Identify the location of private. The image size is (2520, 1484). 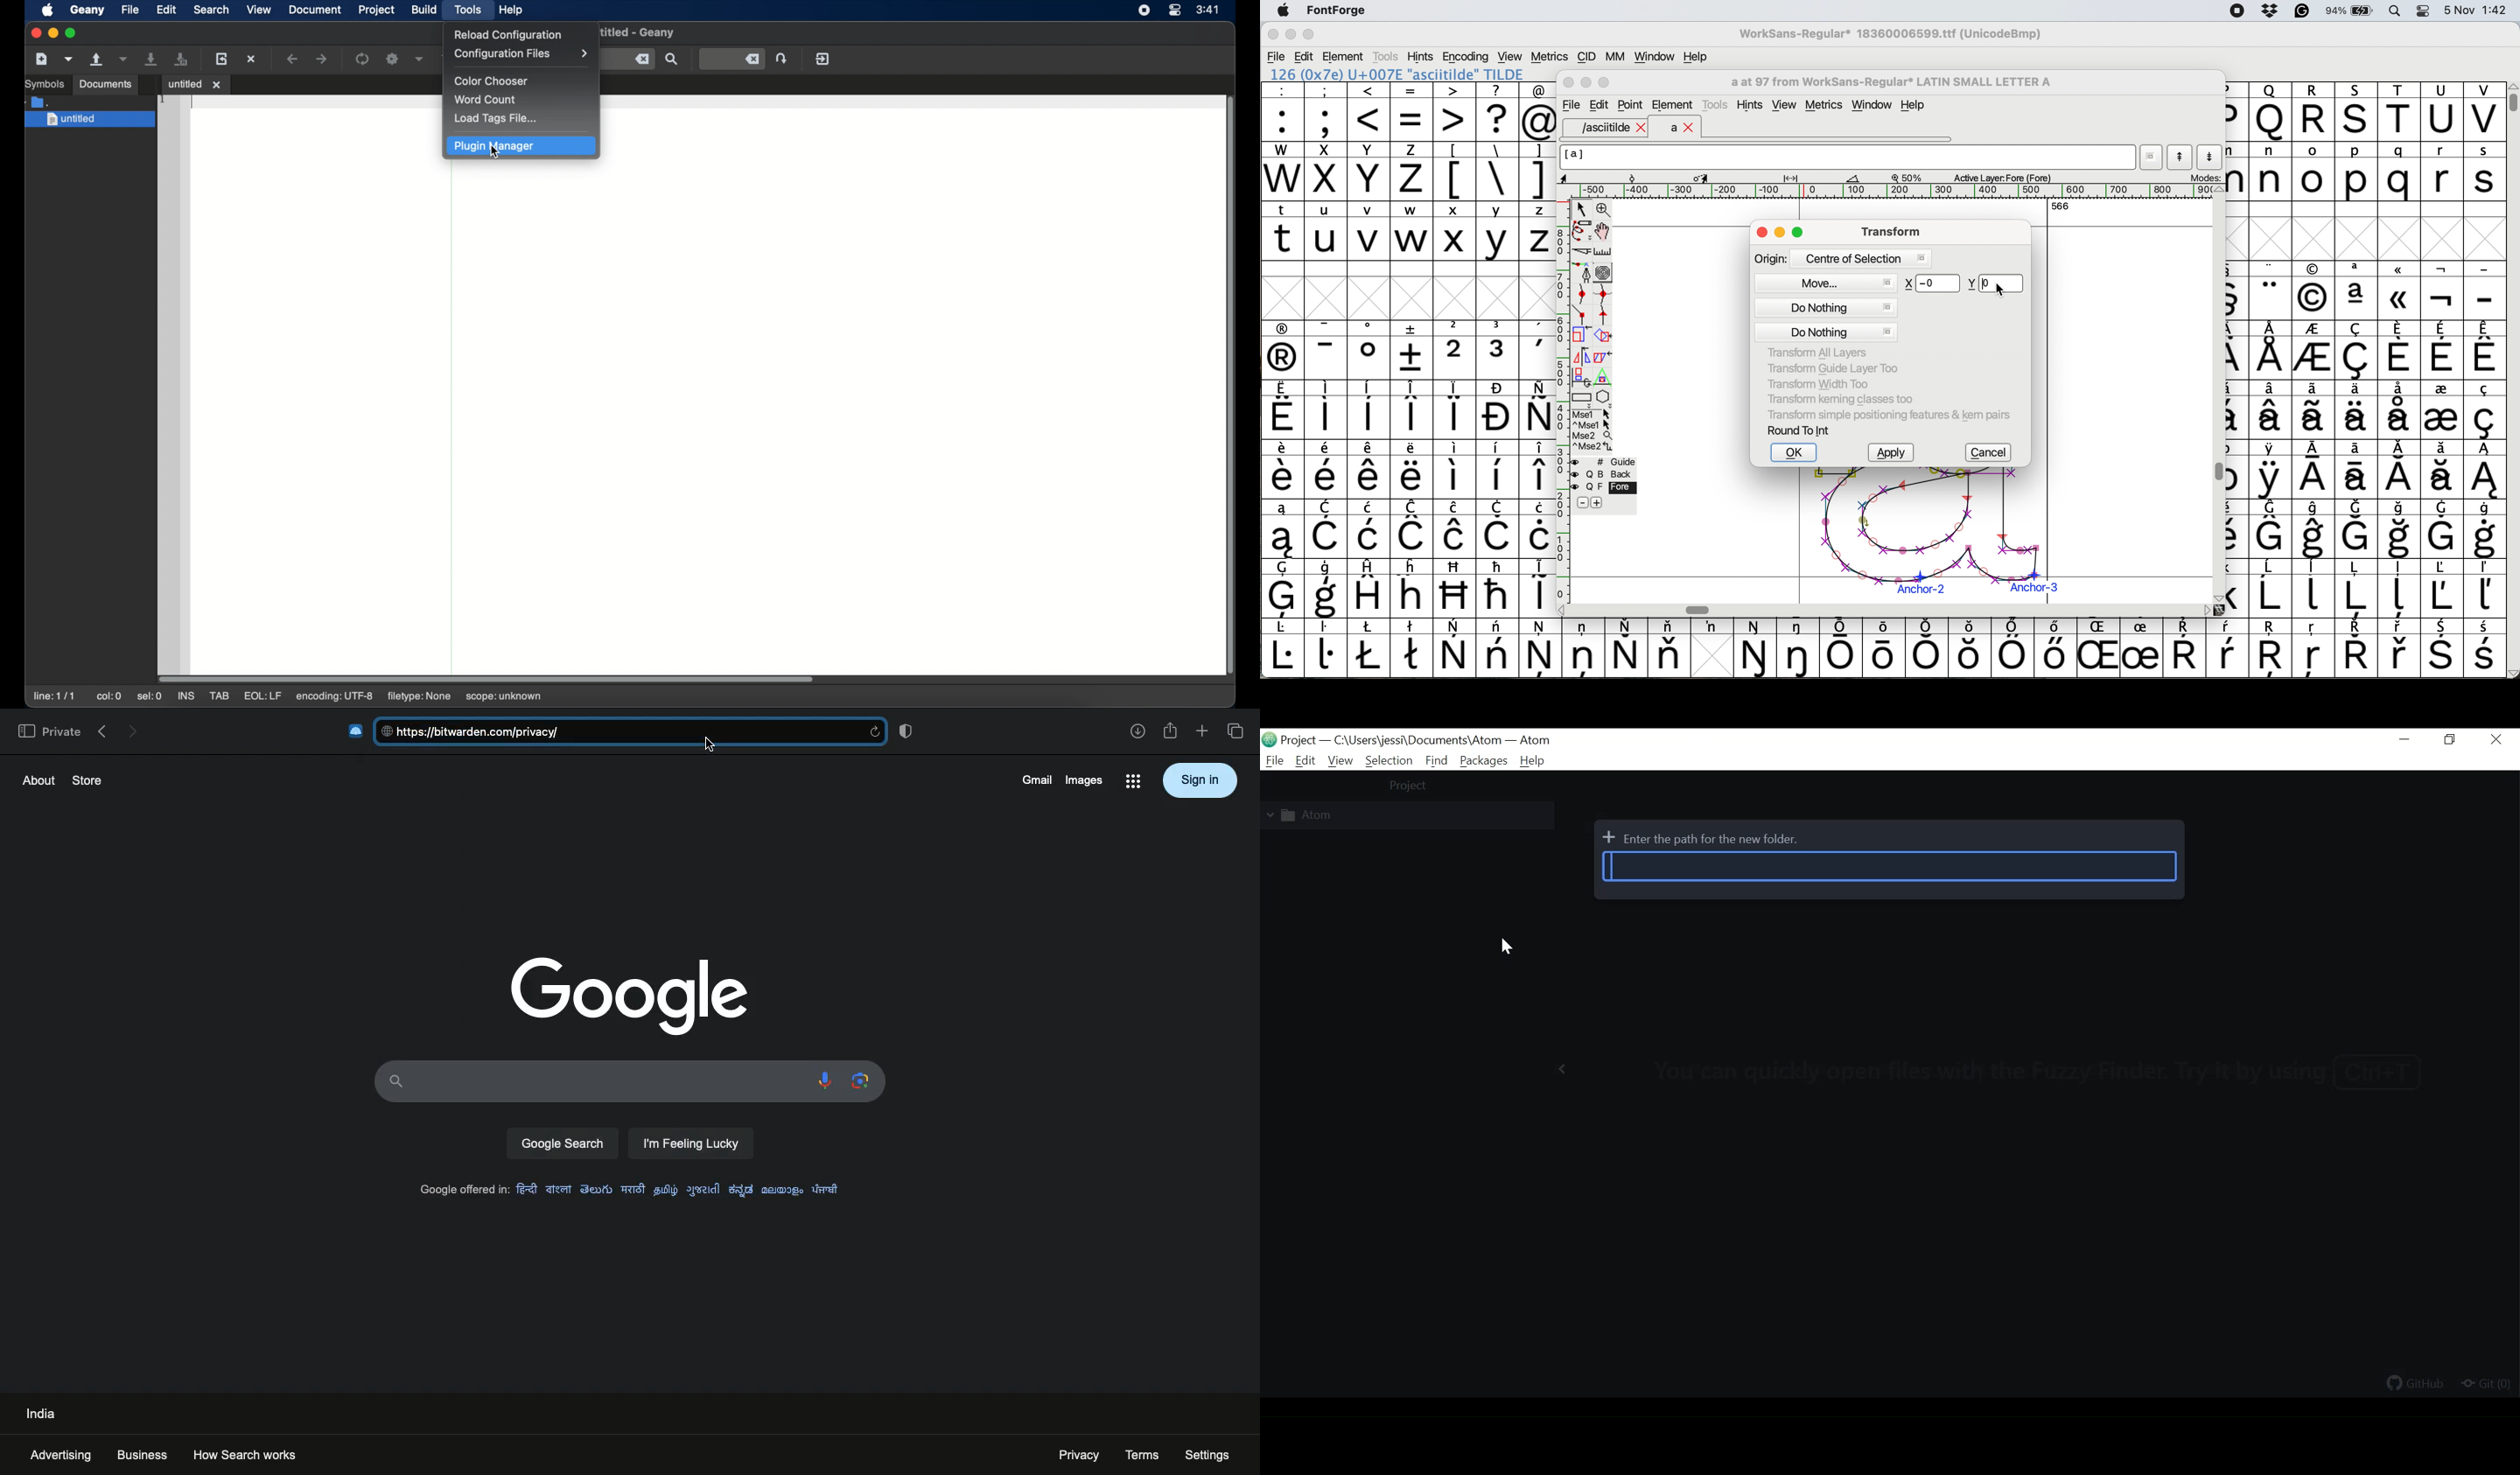
(48, 731).